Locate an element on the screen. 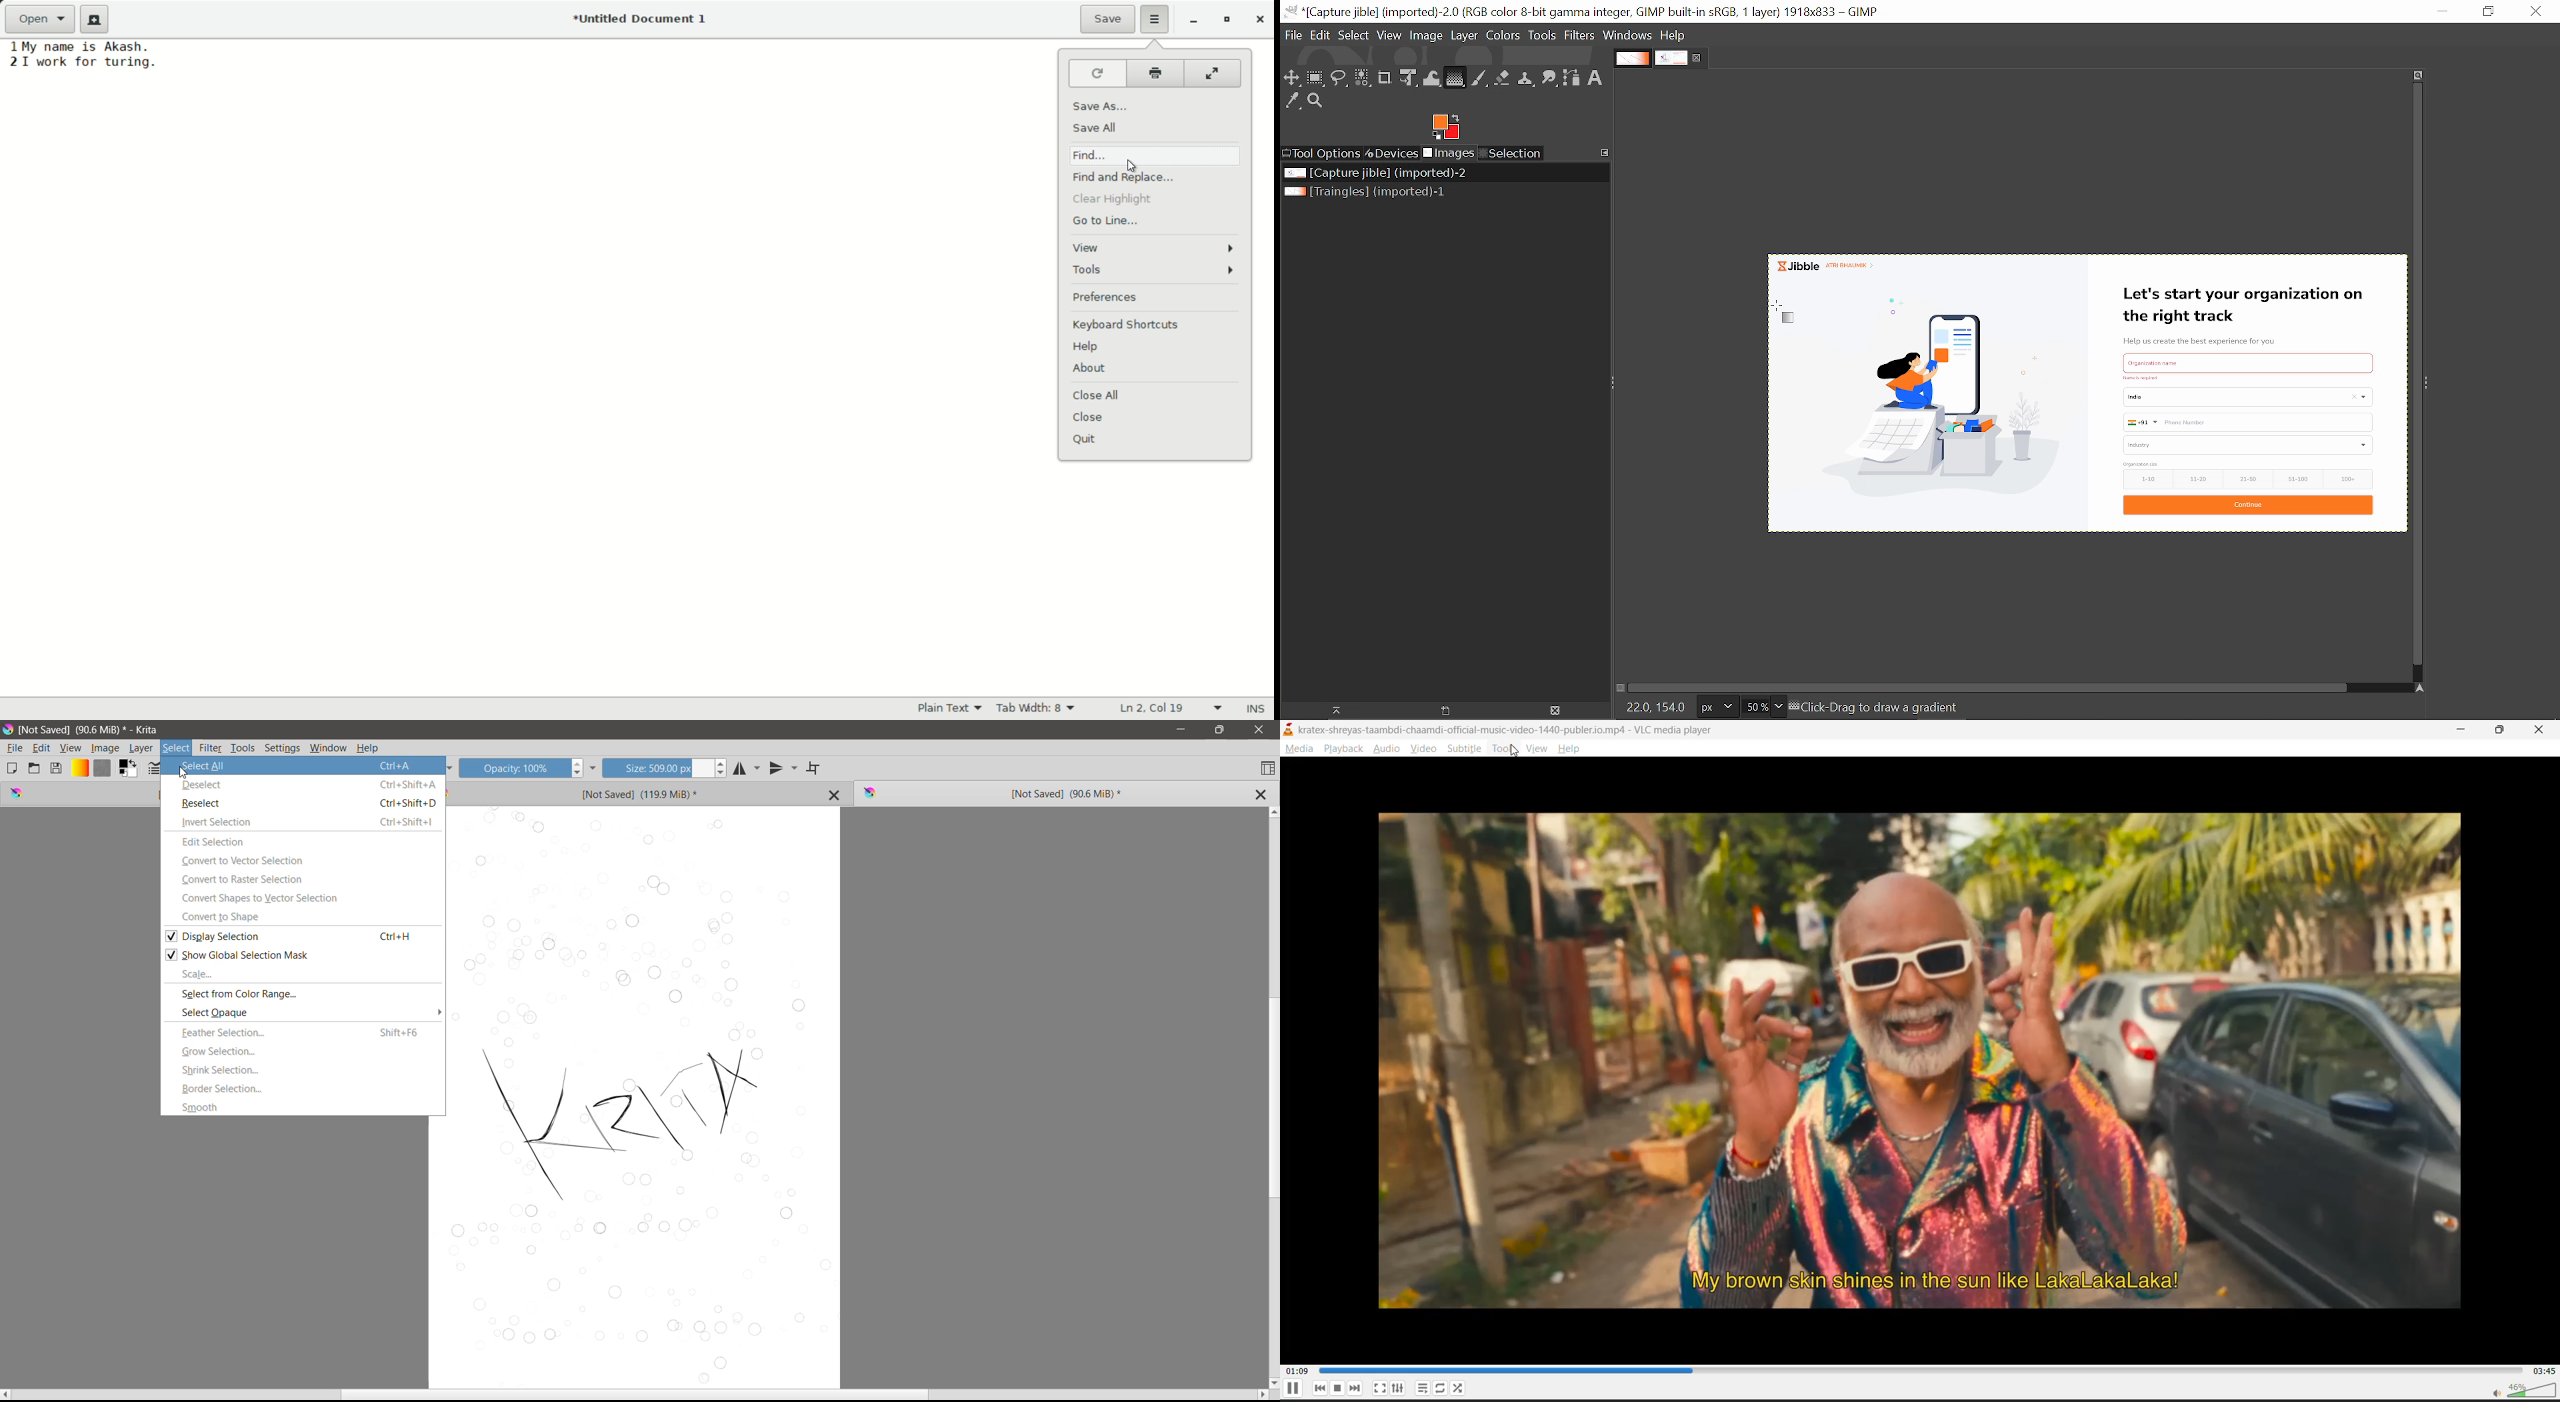 The height and width of the screenshot is (1428, 2576). Tools is located at coordinates (243, 749).